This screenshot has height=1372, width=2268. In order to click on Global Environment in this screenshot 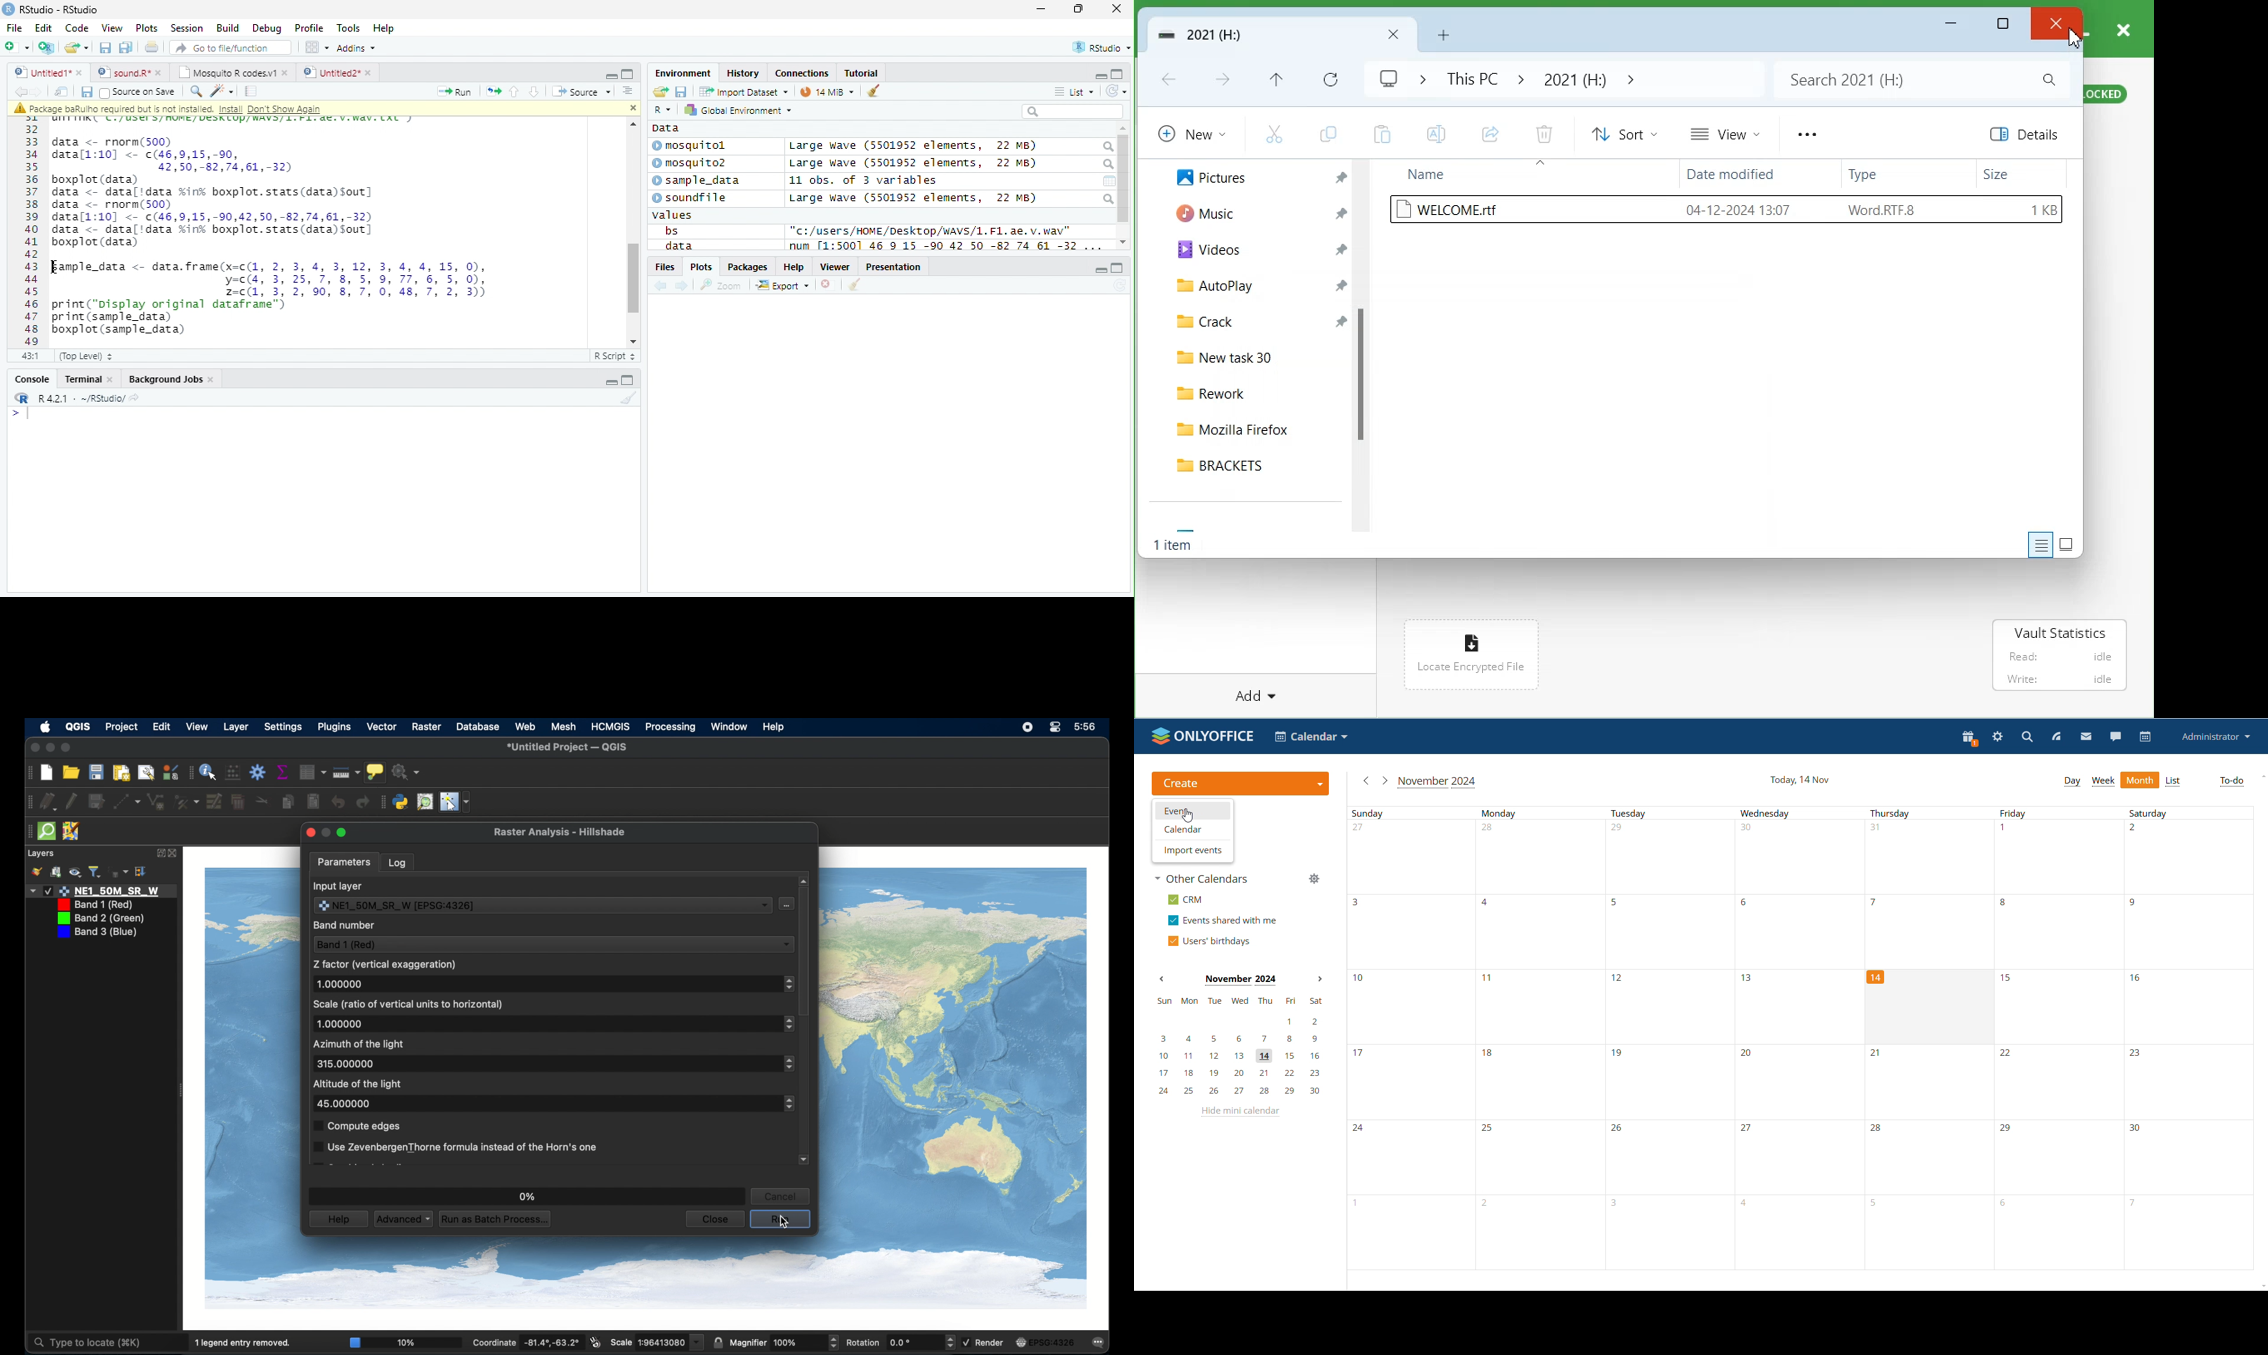, I will do `click(736, 109)`.